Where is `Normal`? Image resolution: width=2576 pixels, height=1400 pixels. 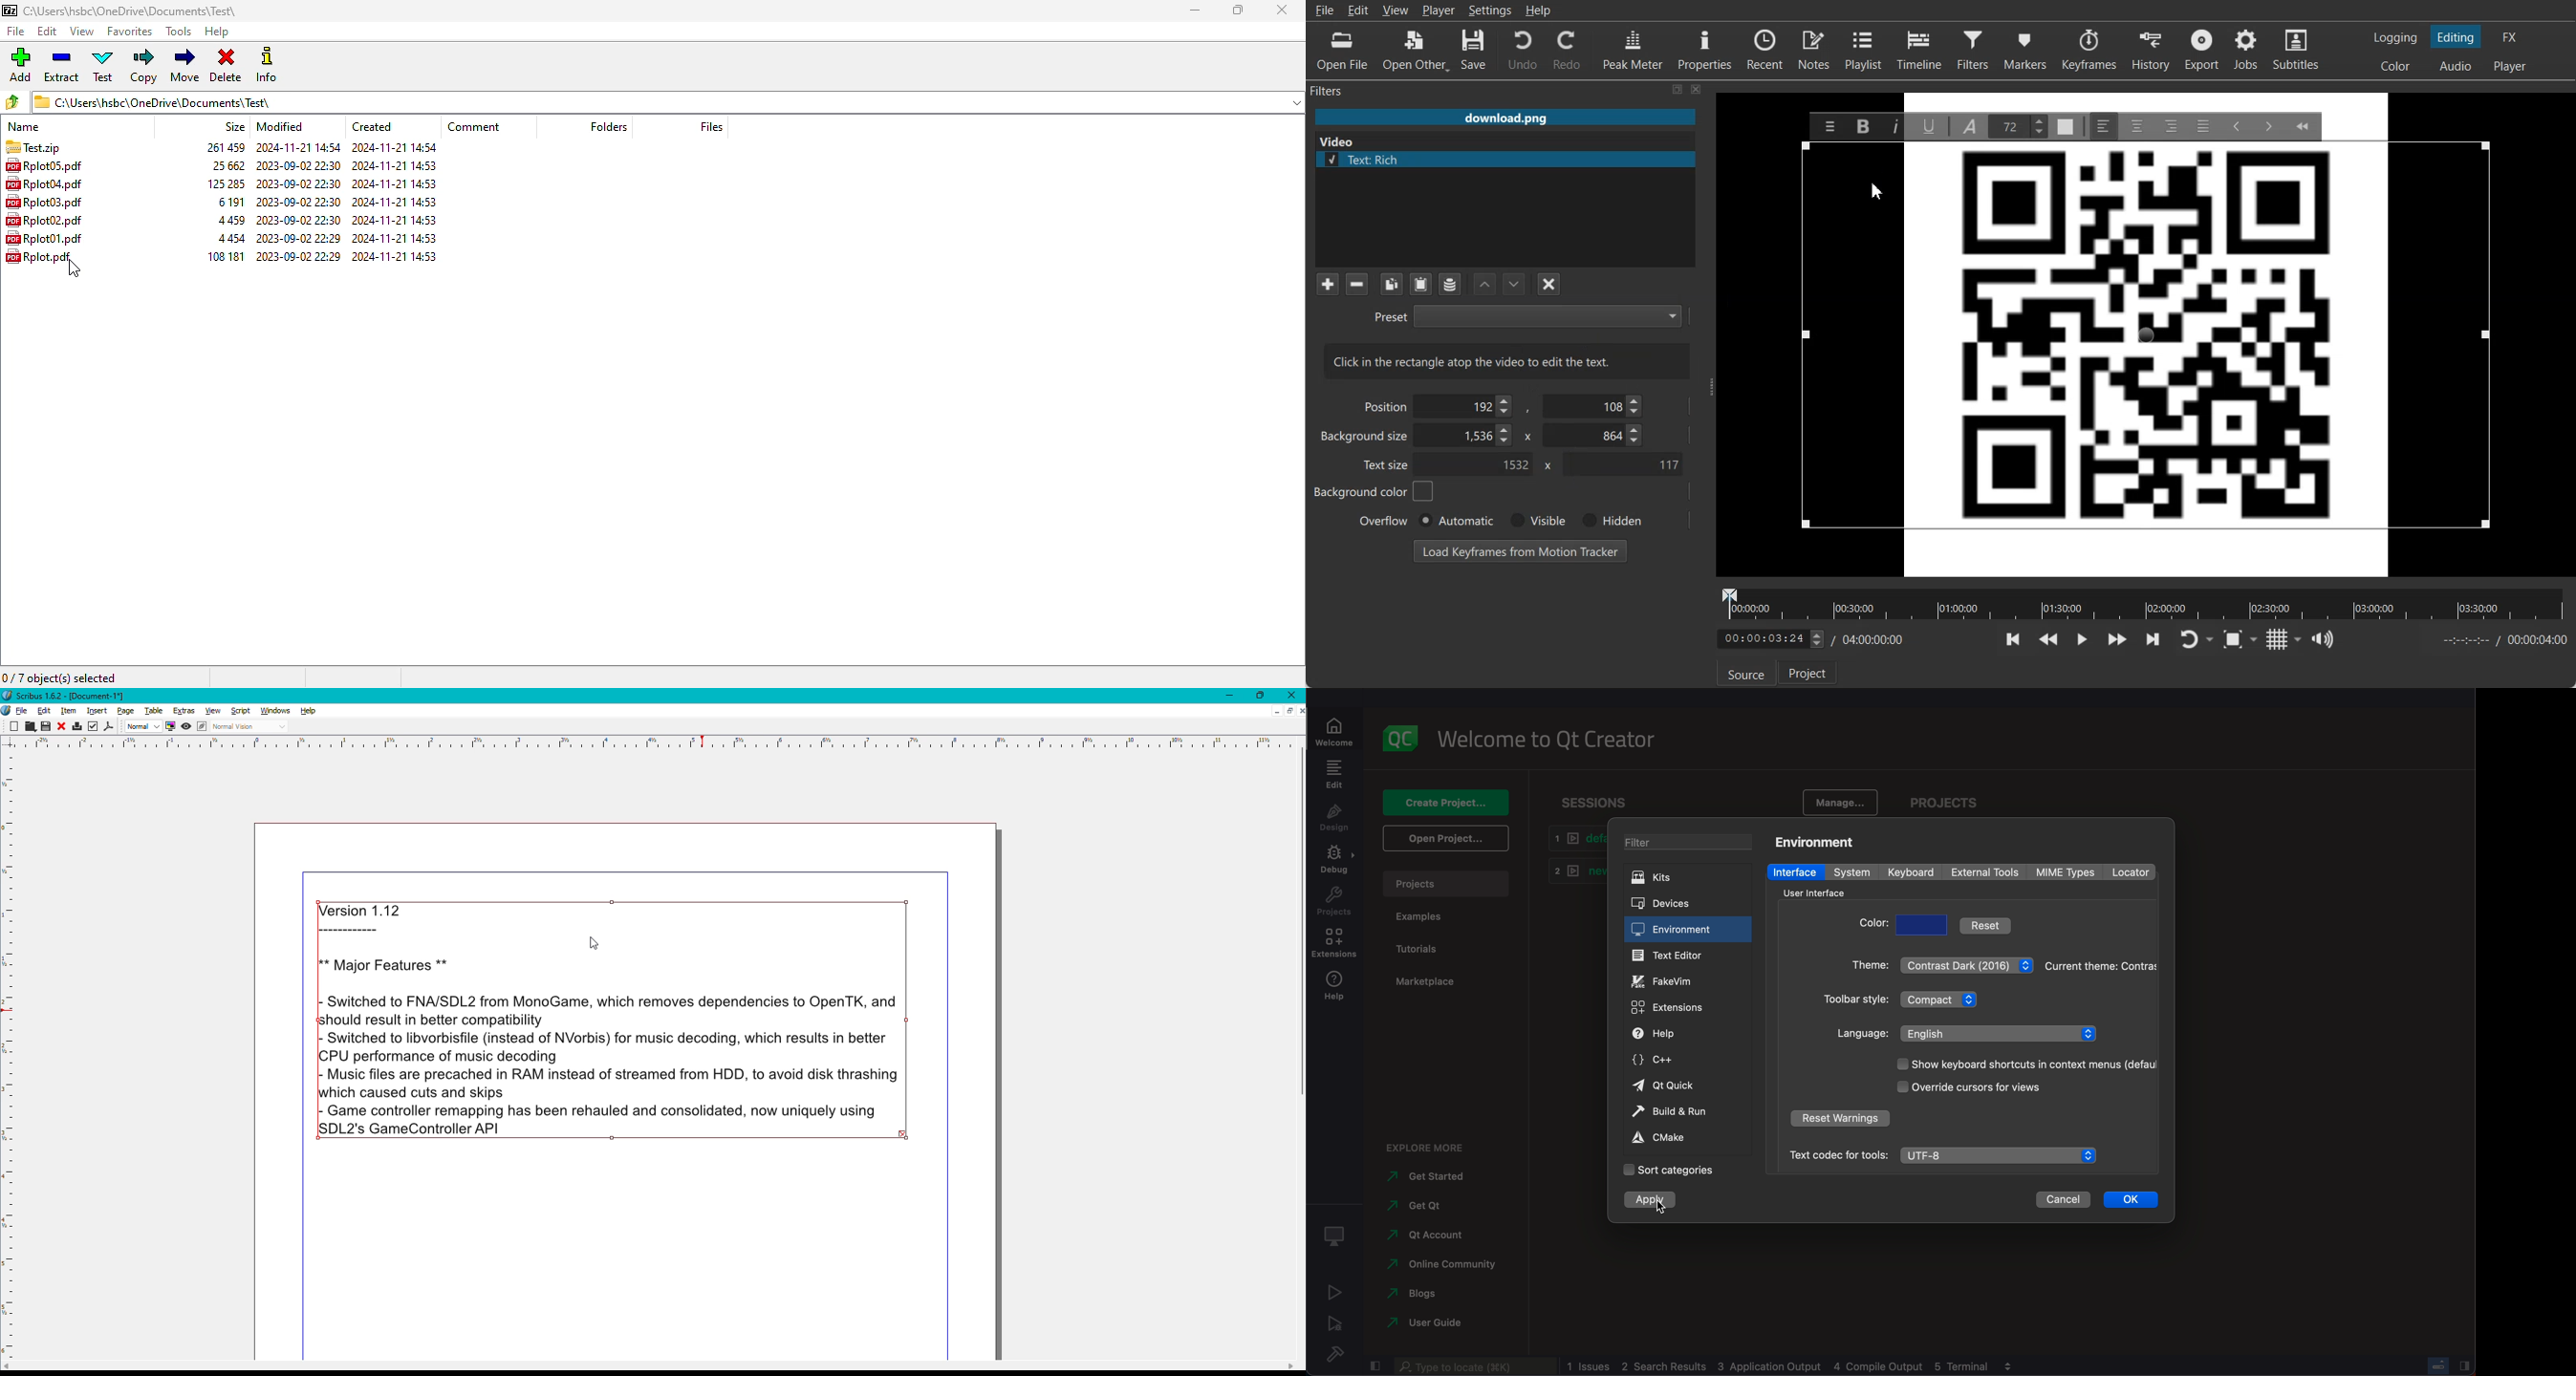
Normal is located at coordinates (142, 727).